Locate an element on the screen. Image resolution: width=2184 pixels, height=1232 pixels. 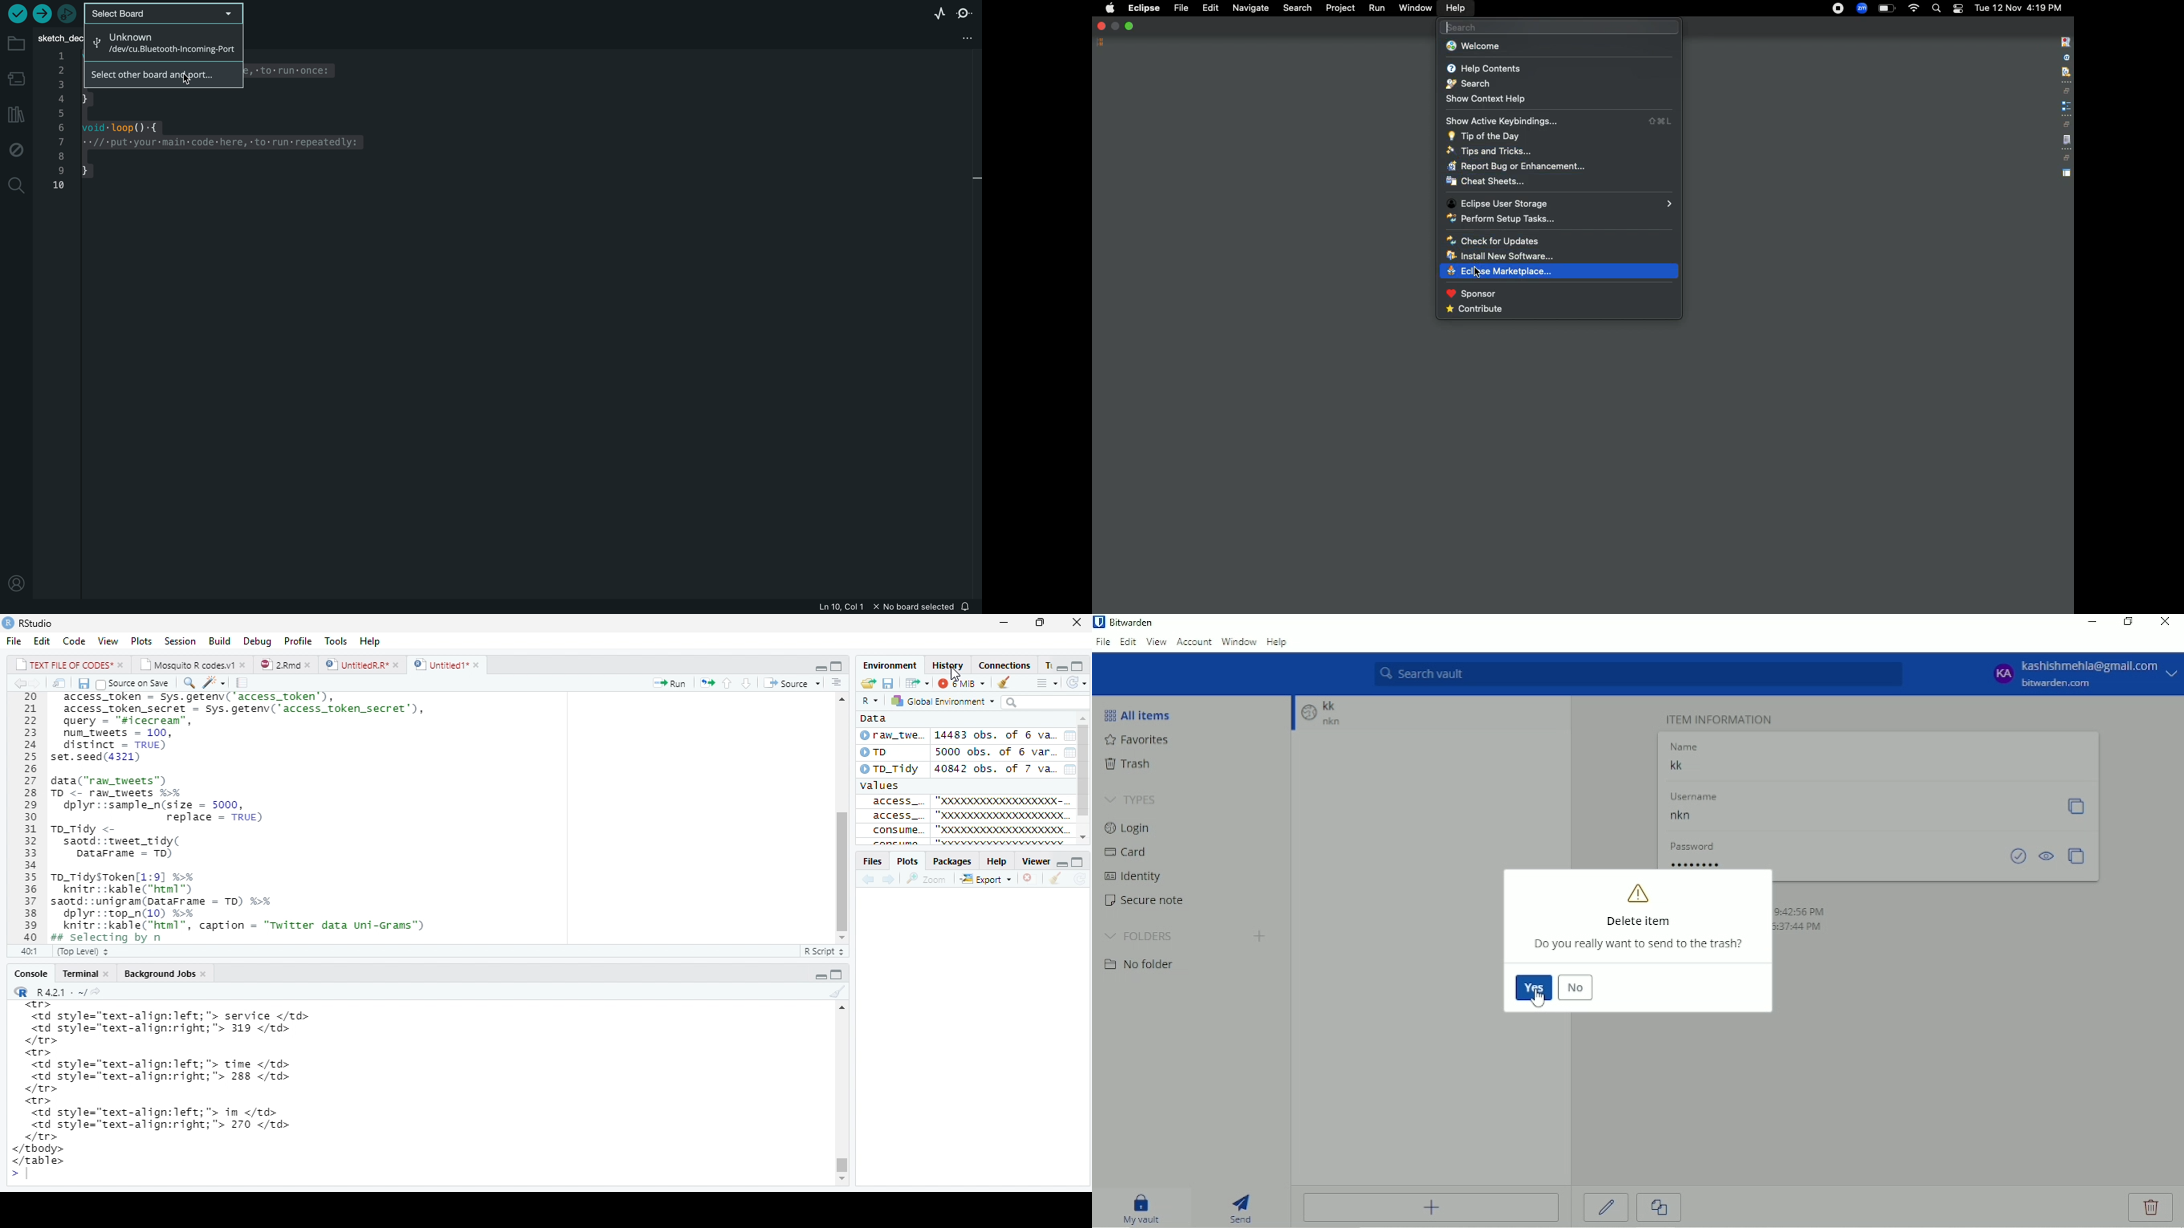
show outline is located at coordinates (1045, 682).